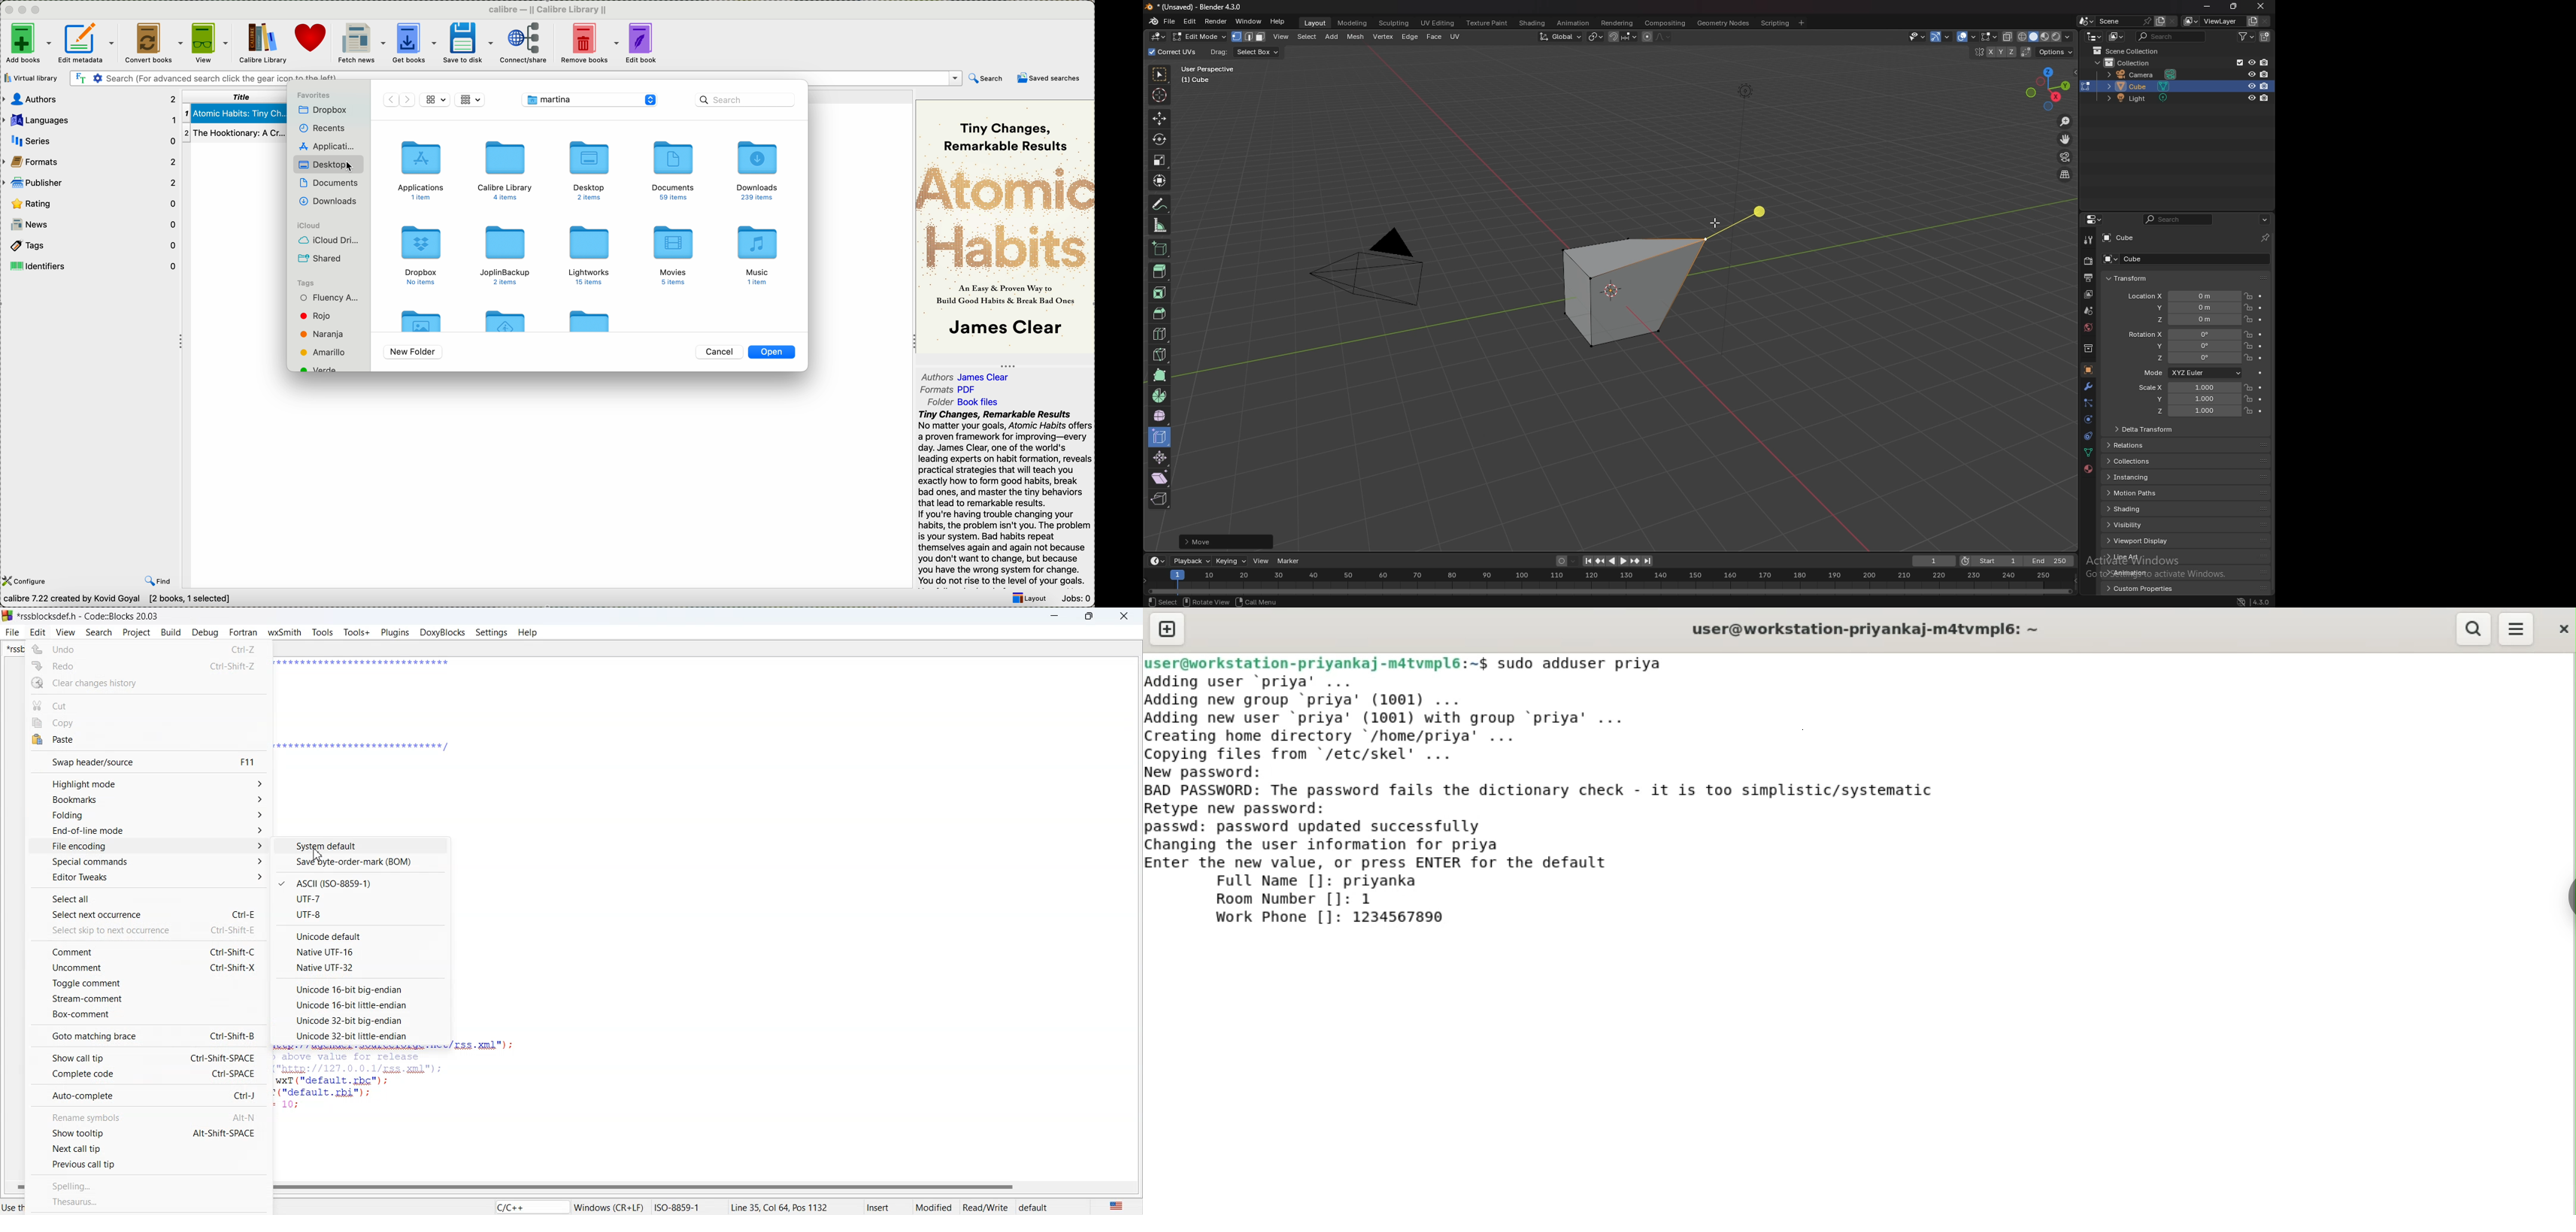 The image size is (2576, 1232). I want to click on icon, so click(471, 98).